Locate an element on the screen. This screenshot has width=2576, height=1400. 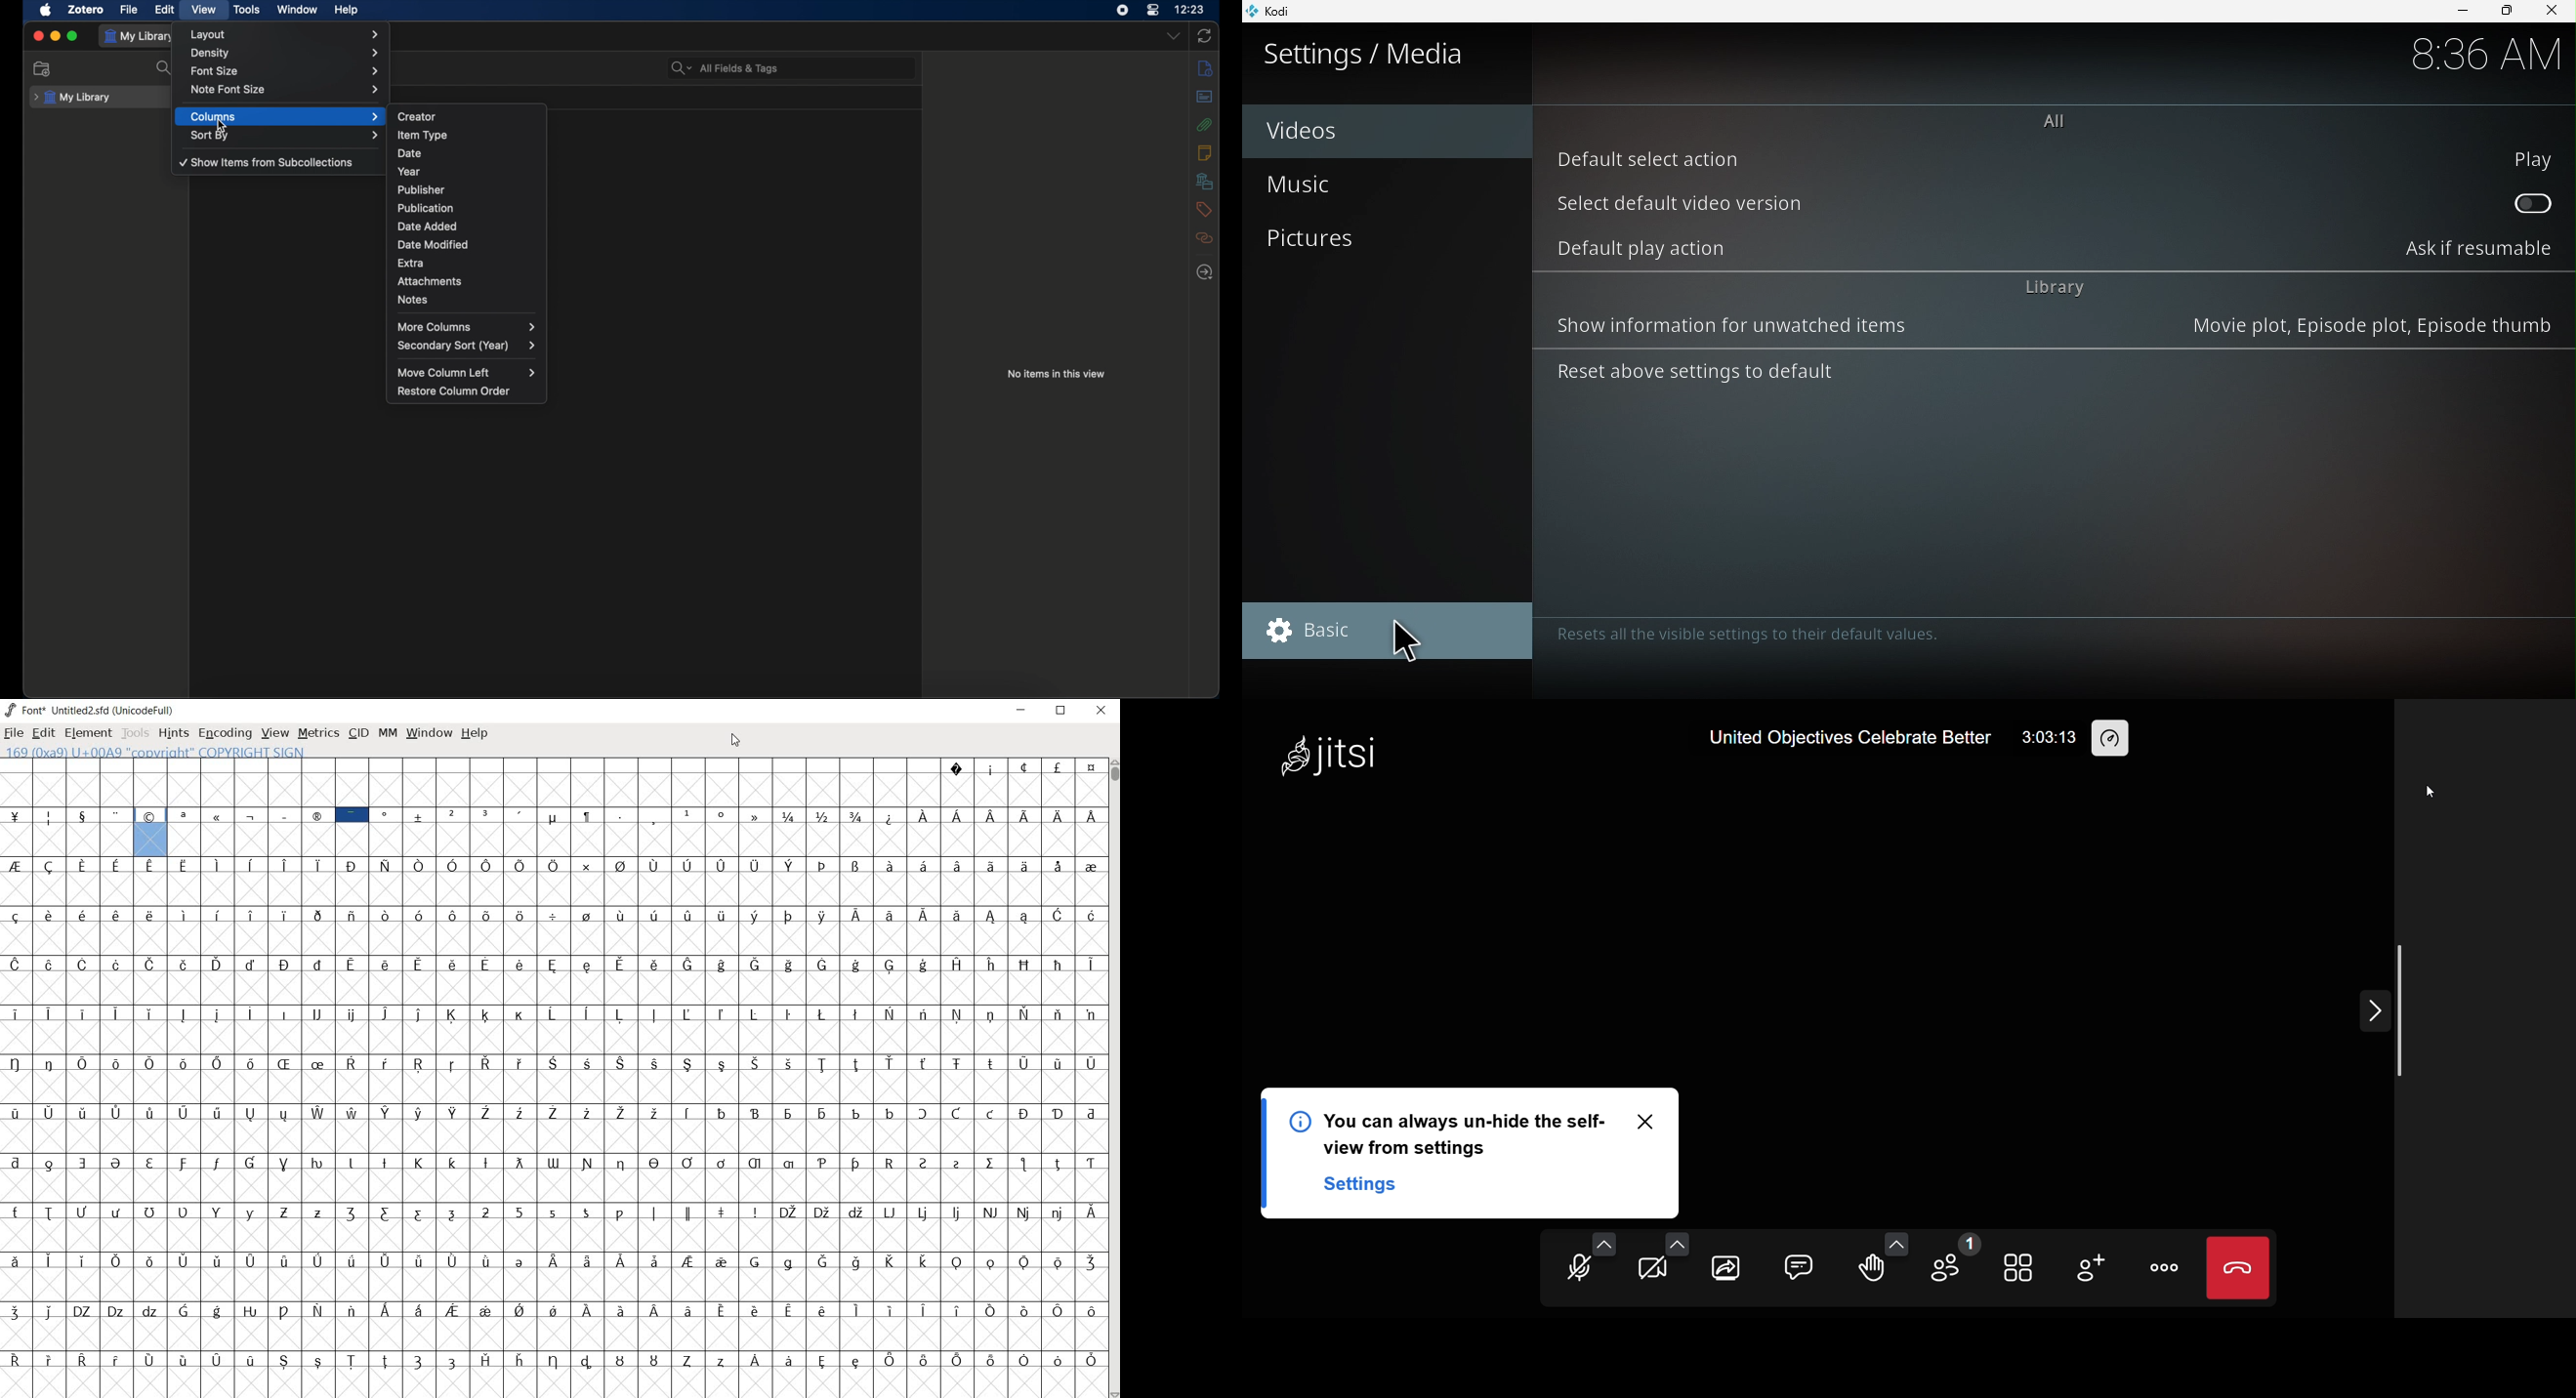
tools is located at coordinates (248, 10).